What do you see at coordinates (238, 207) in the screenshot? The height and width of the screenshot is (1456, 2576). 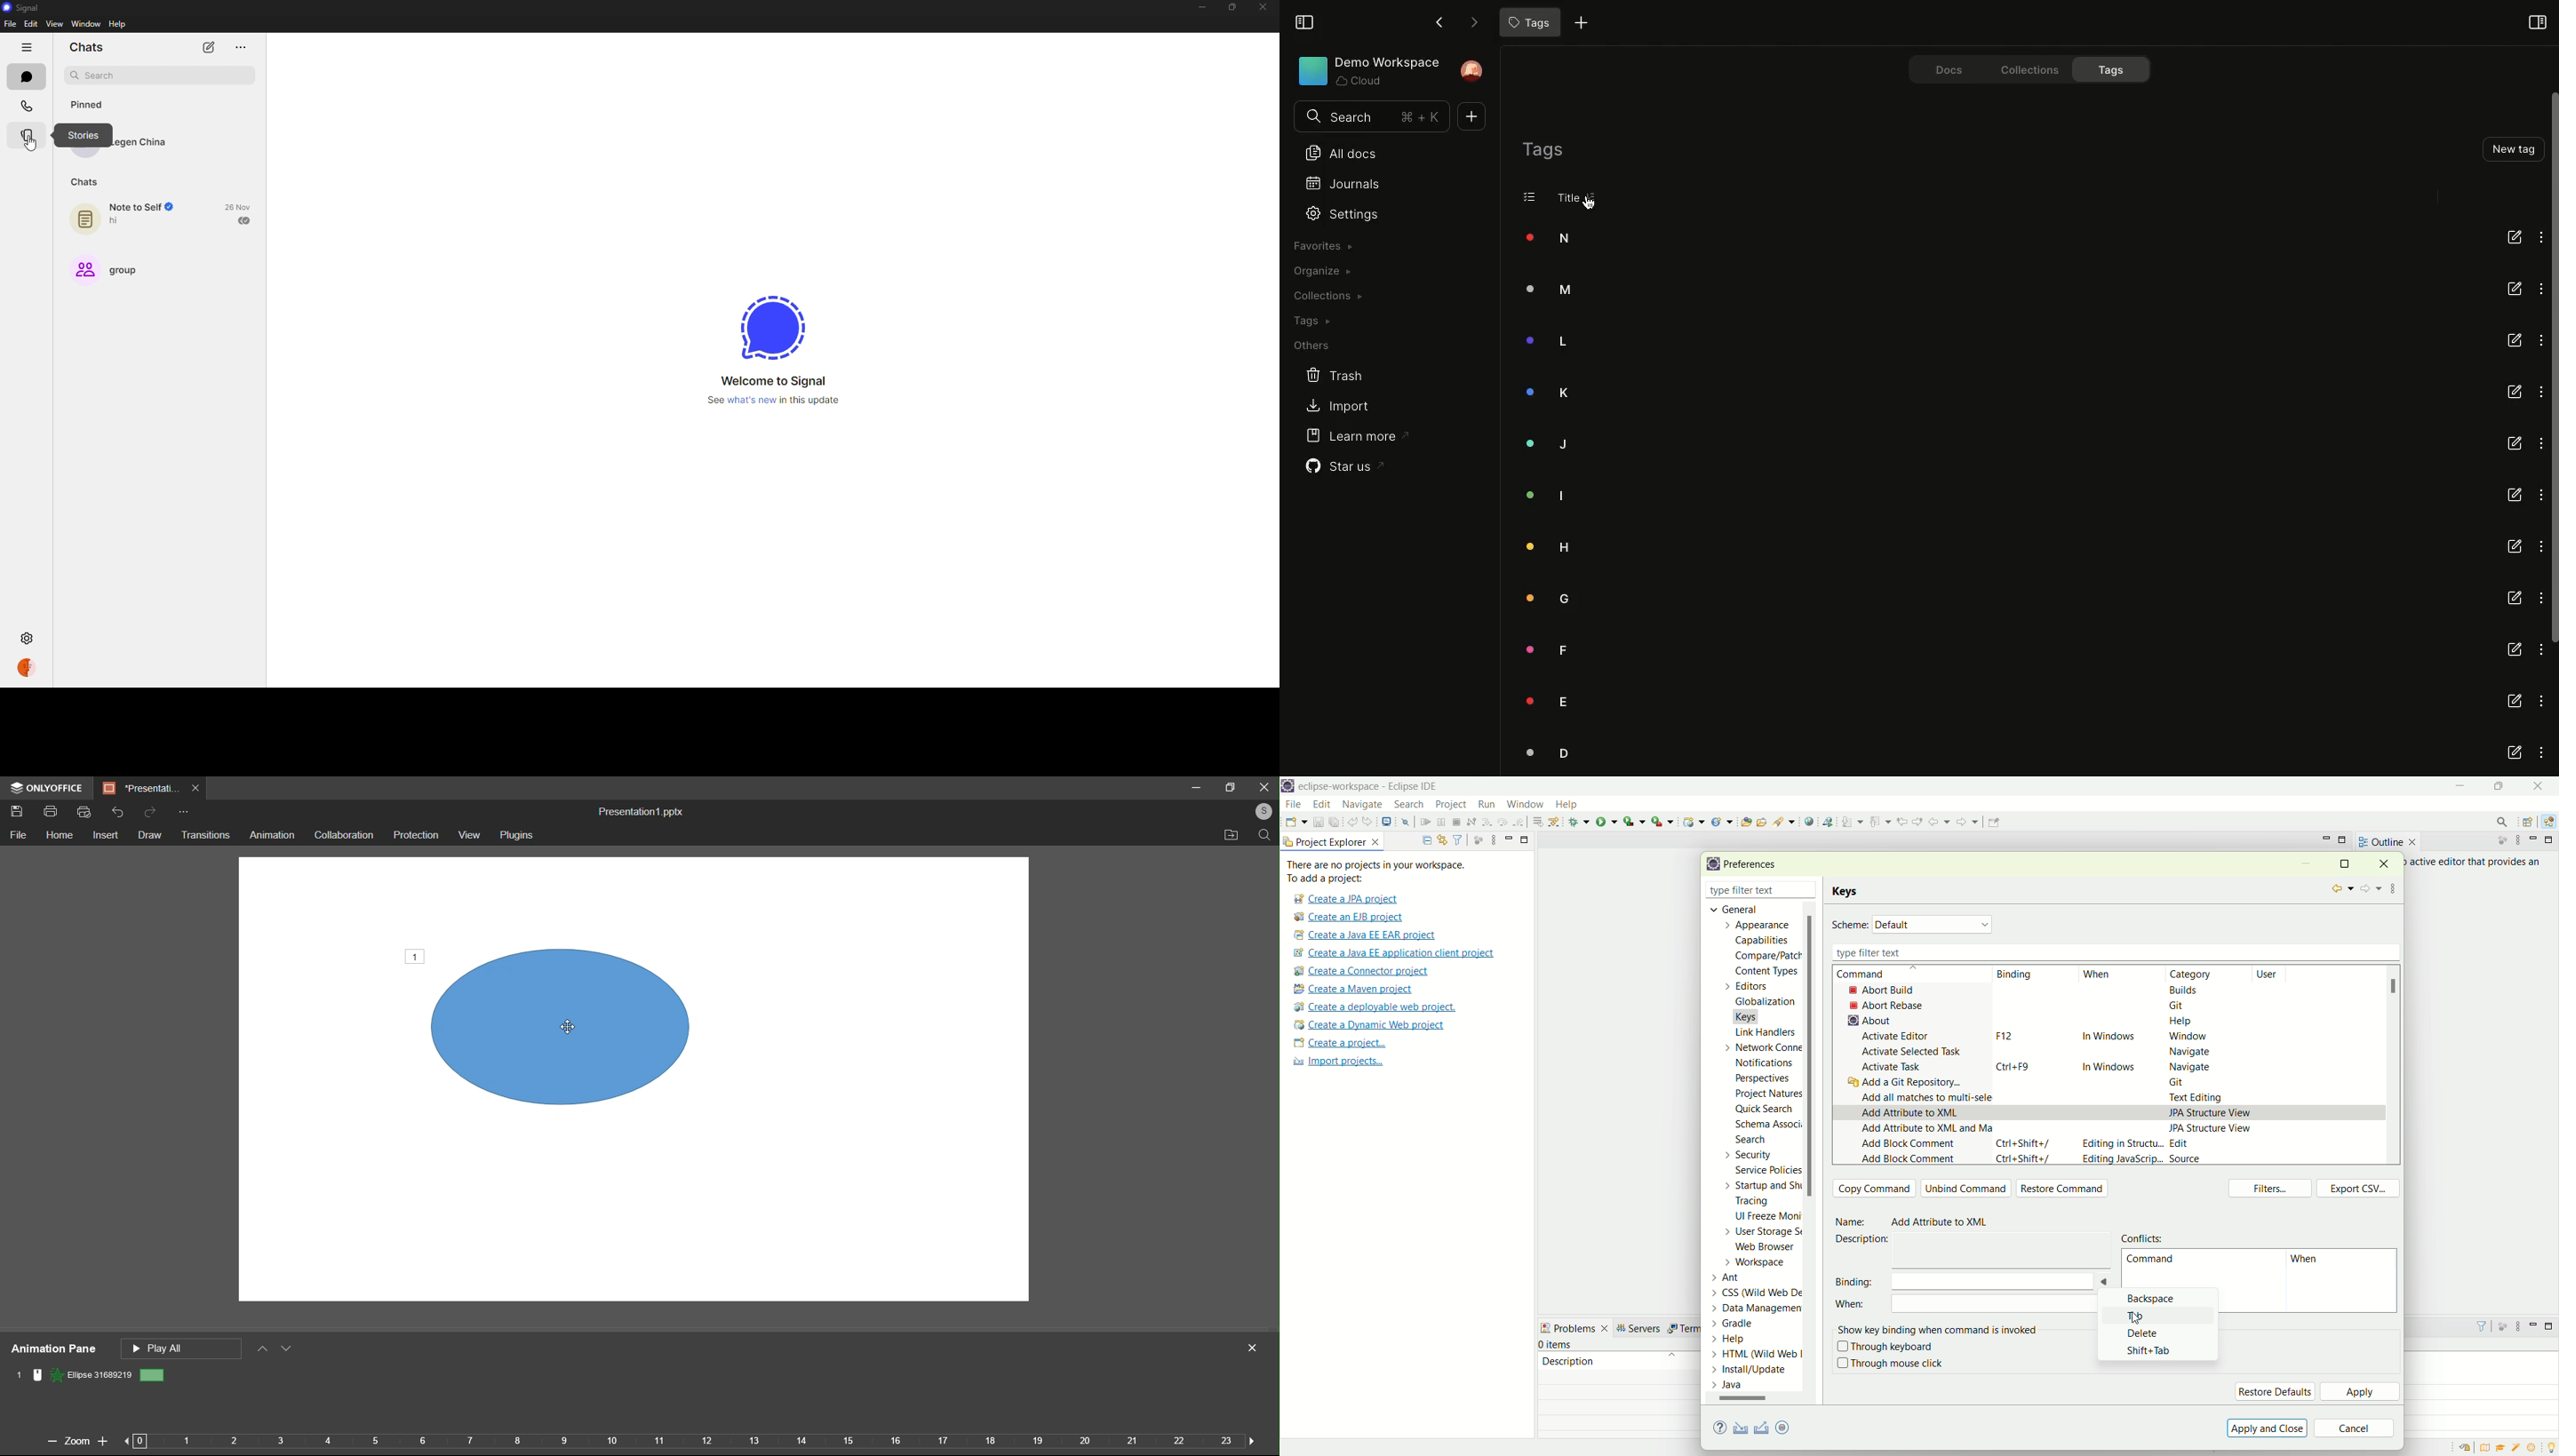 I see `date` at bounding box center [238, 207].